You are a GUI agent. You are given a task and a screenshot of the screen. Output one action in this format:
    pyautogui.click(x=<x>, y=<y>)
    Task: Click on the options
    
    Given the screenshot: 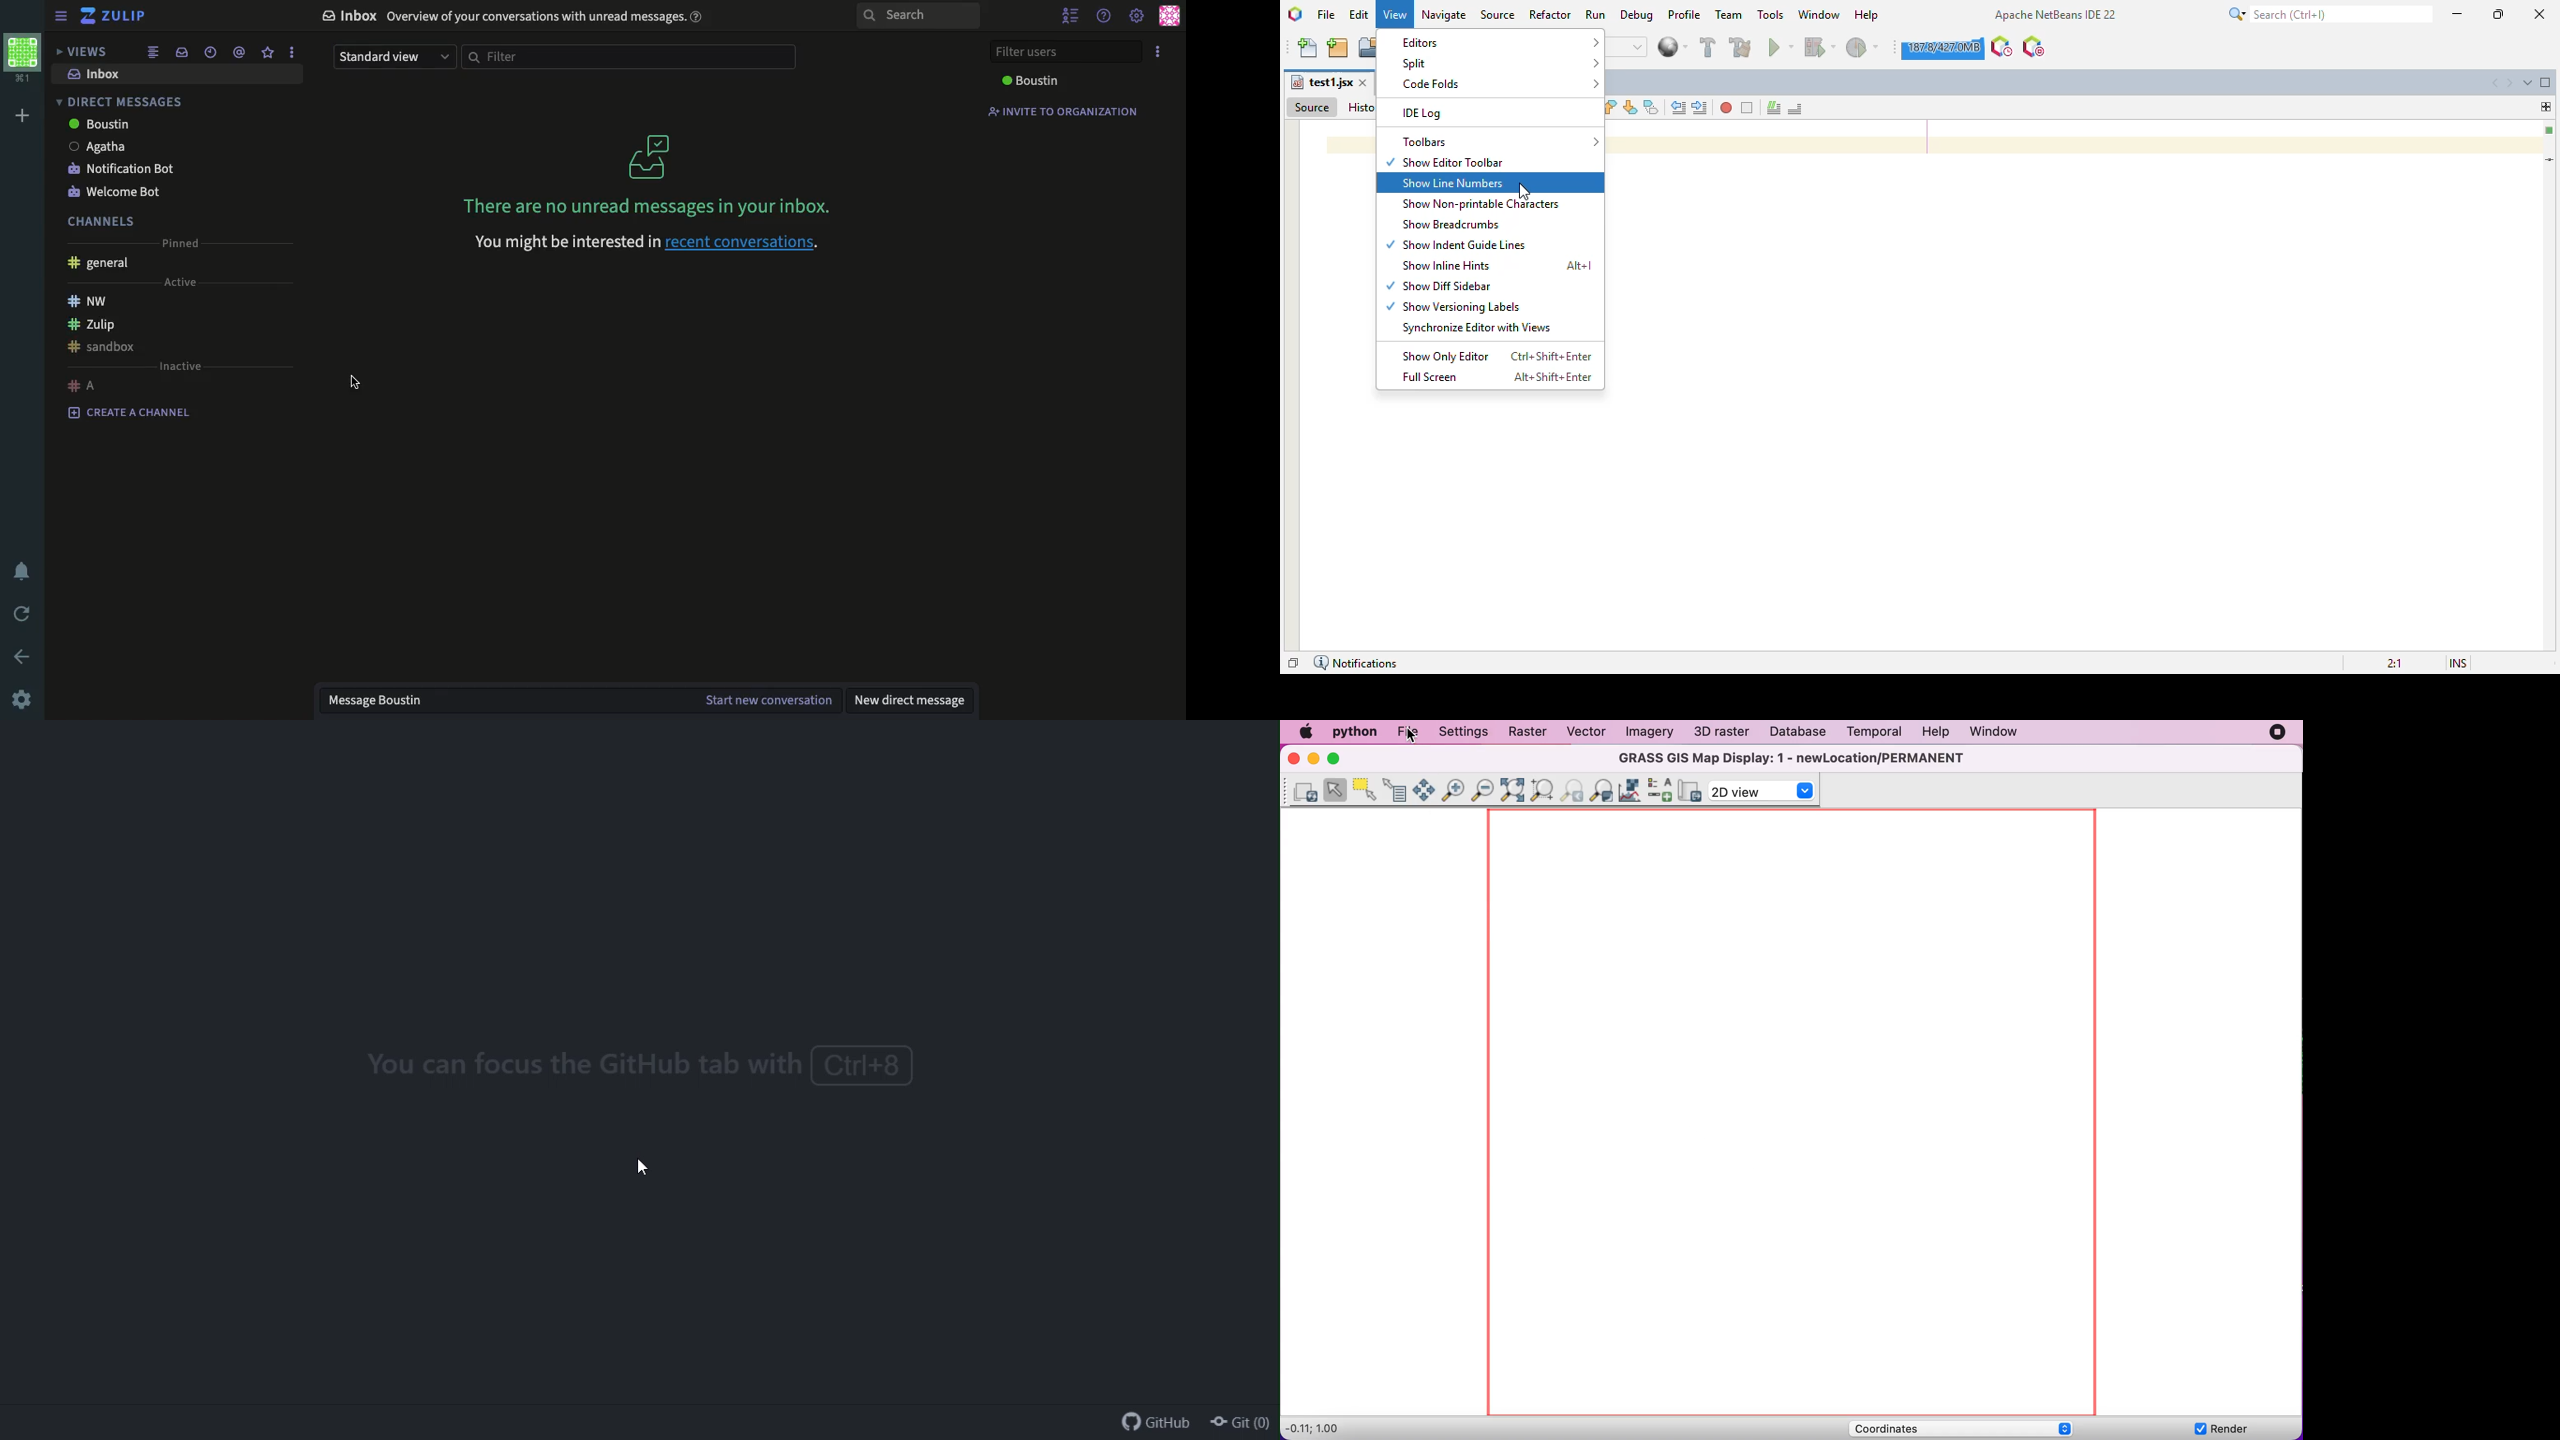 What is the action you would take?
    pyautogui.click(x=1157, y=52)
    